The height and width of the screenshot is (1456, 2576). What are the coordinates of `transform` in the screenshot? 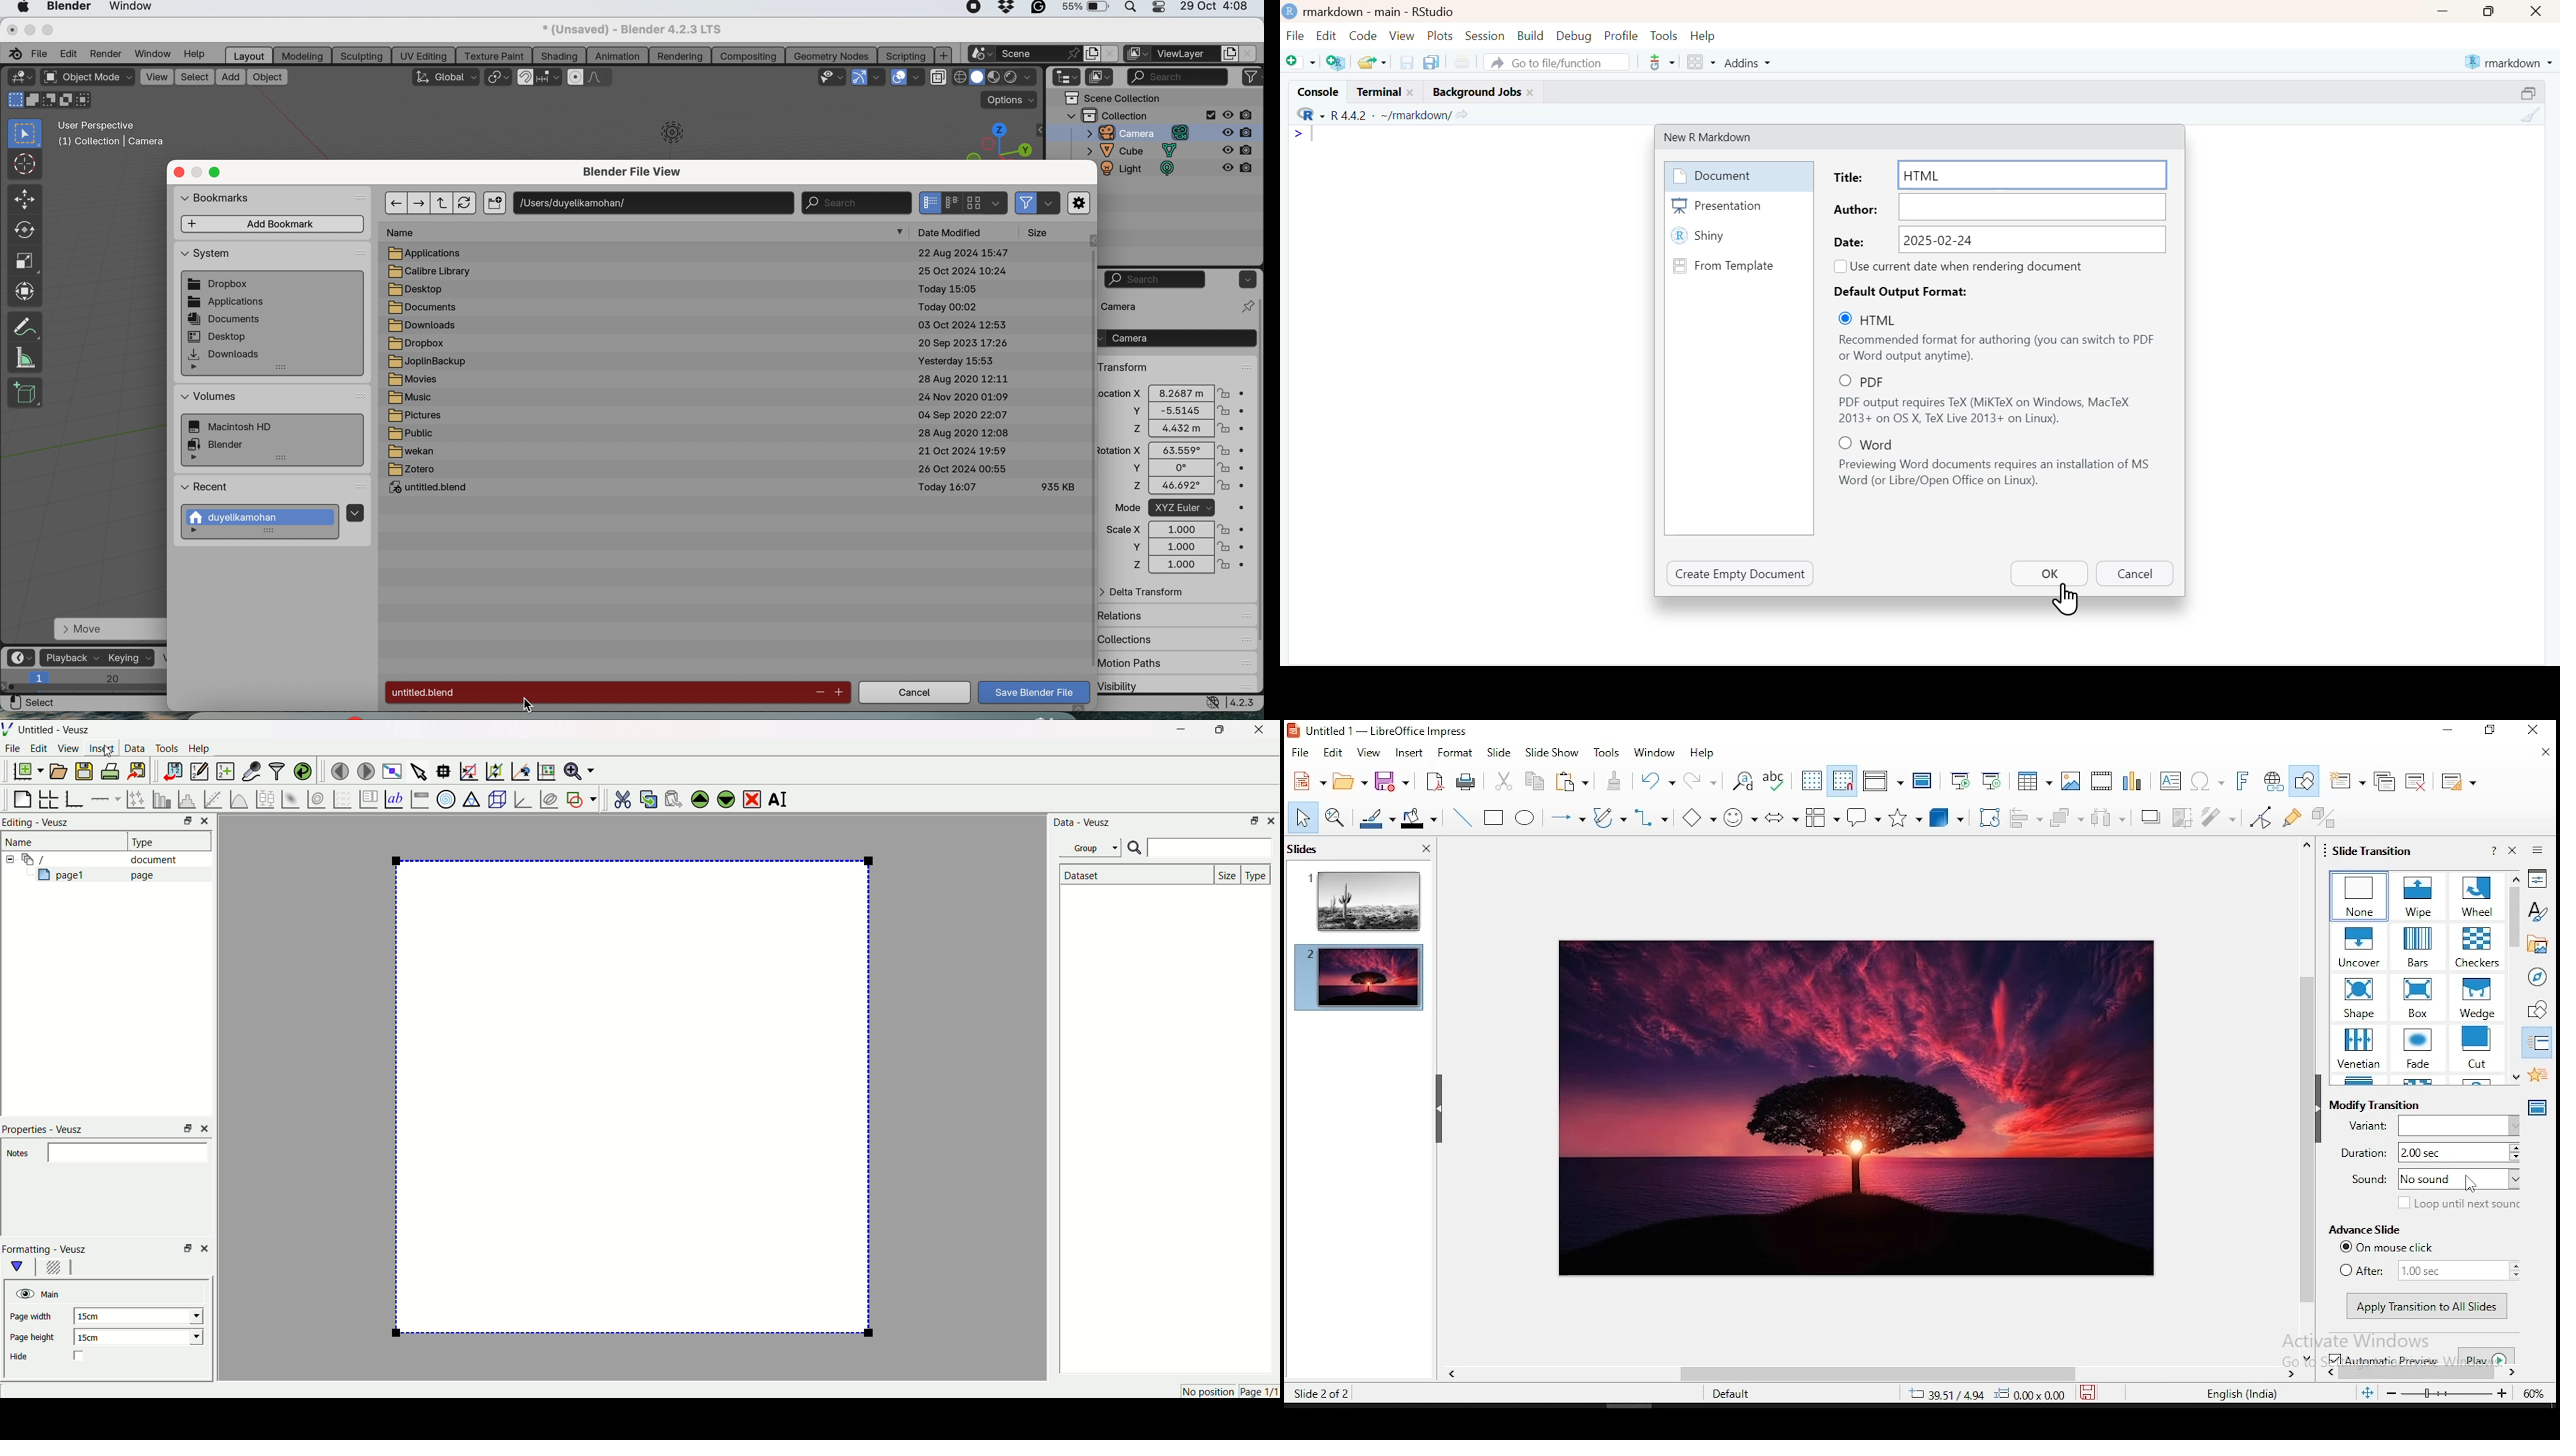 It's located at (24, 290).